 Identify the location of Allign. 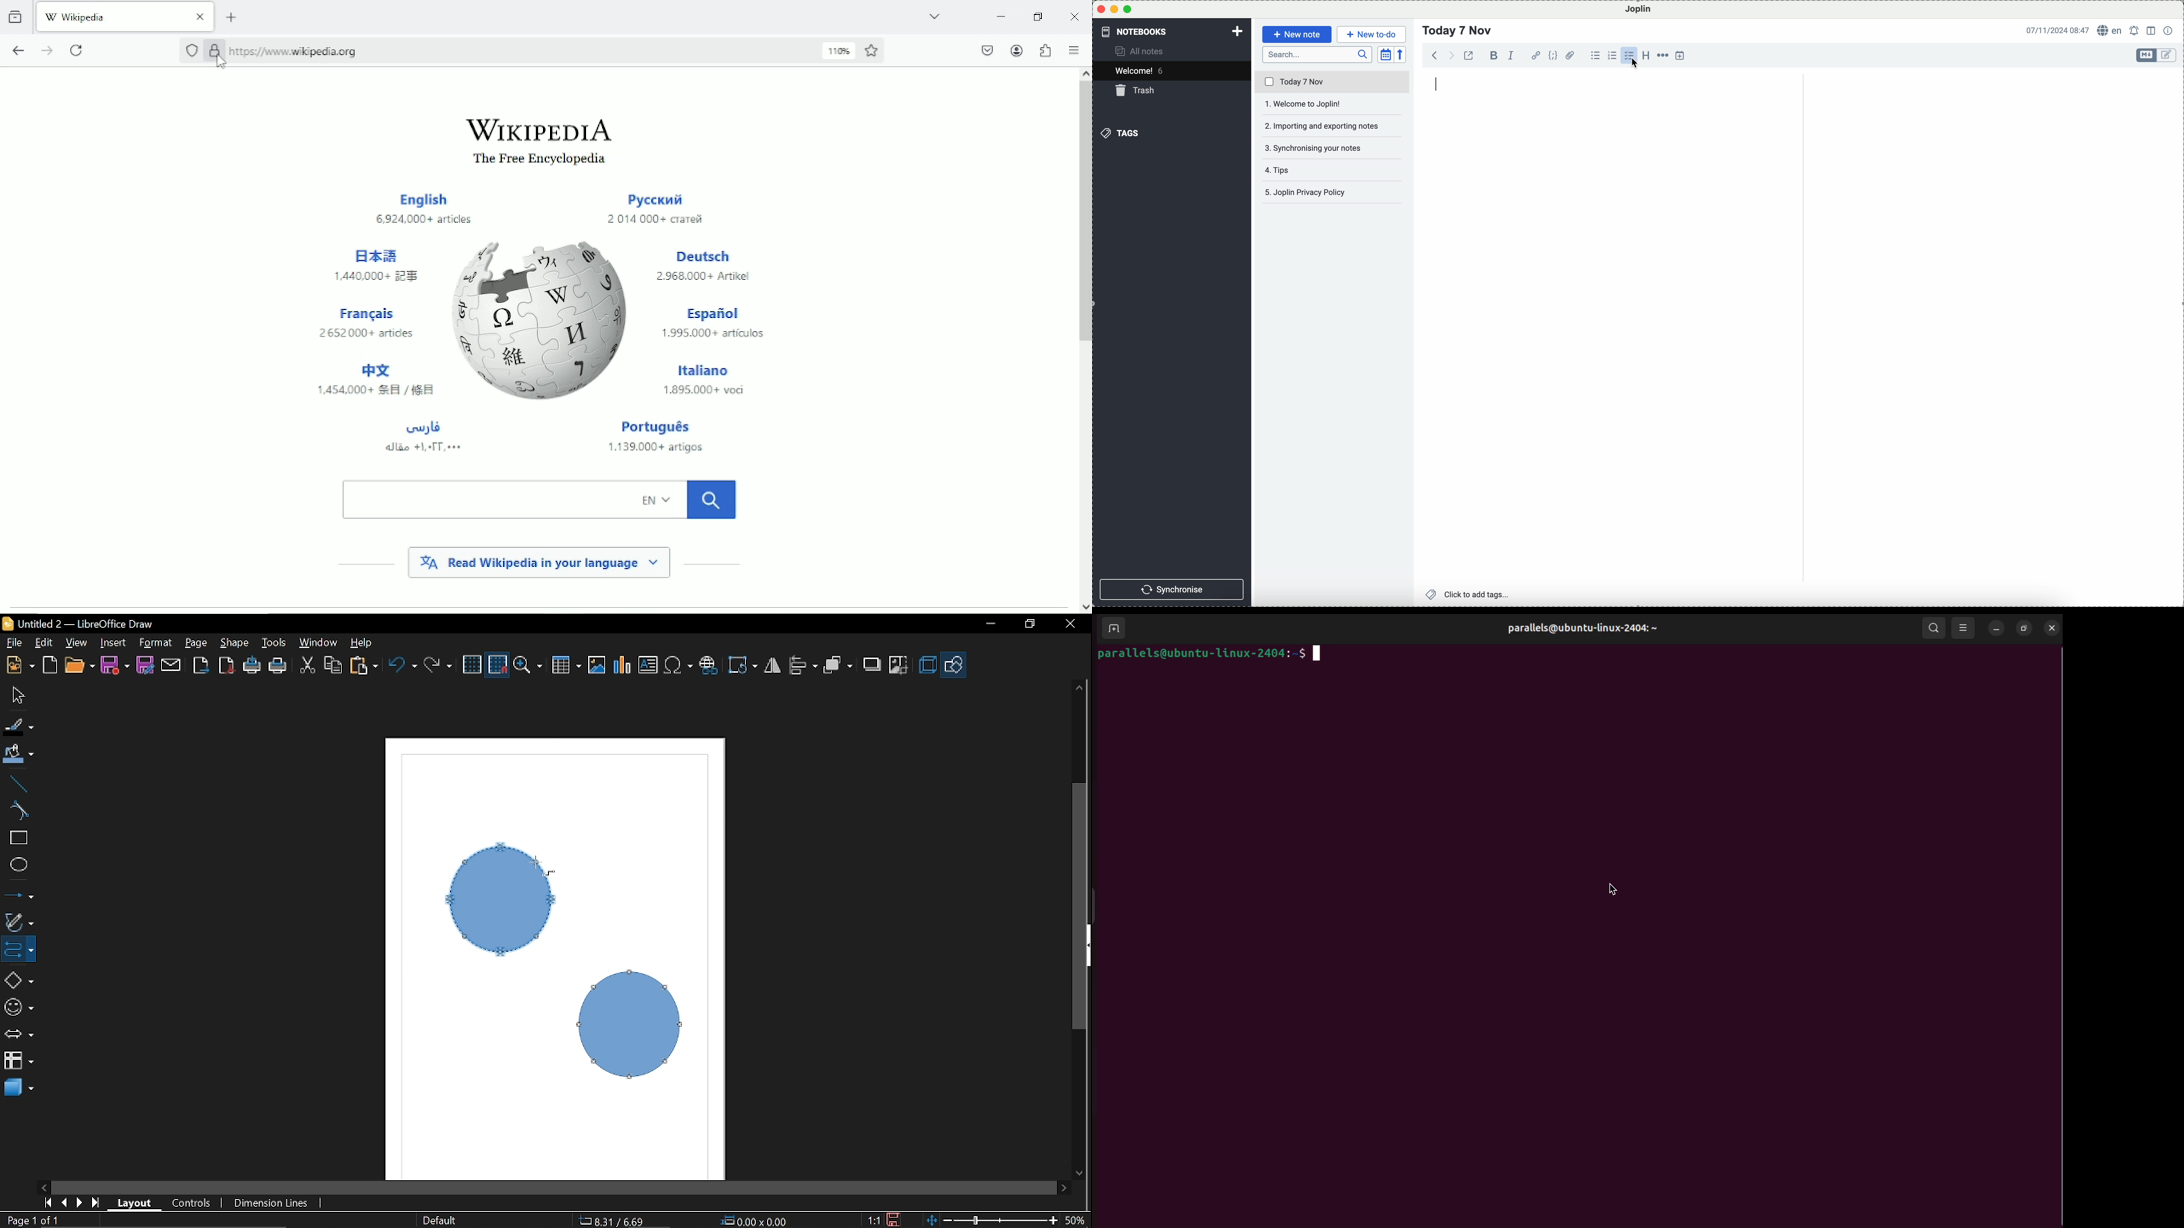
(803, 667).